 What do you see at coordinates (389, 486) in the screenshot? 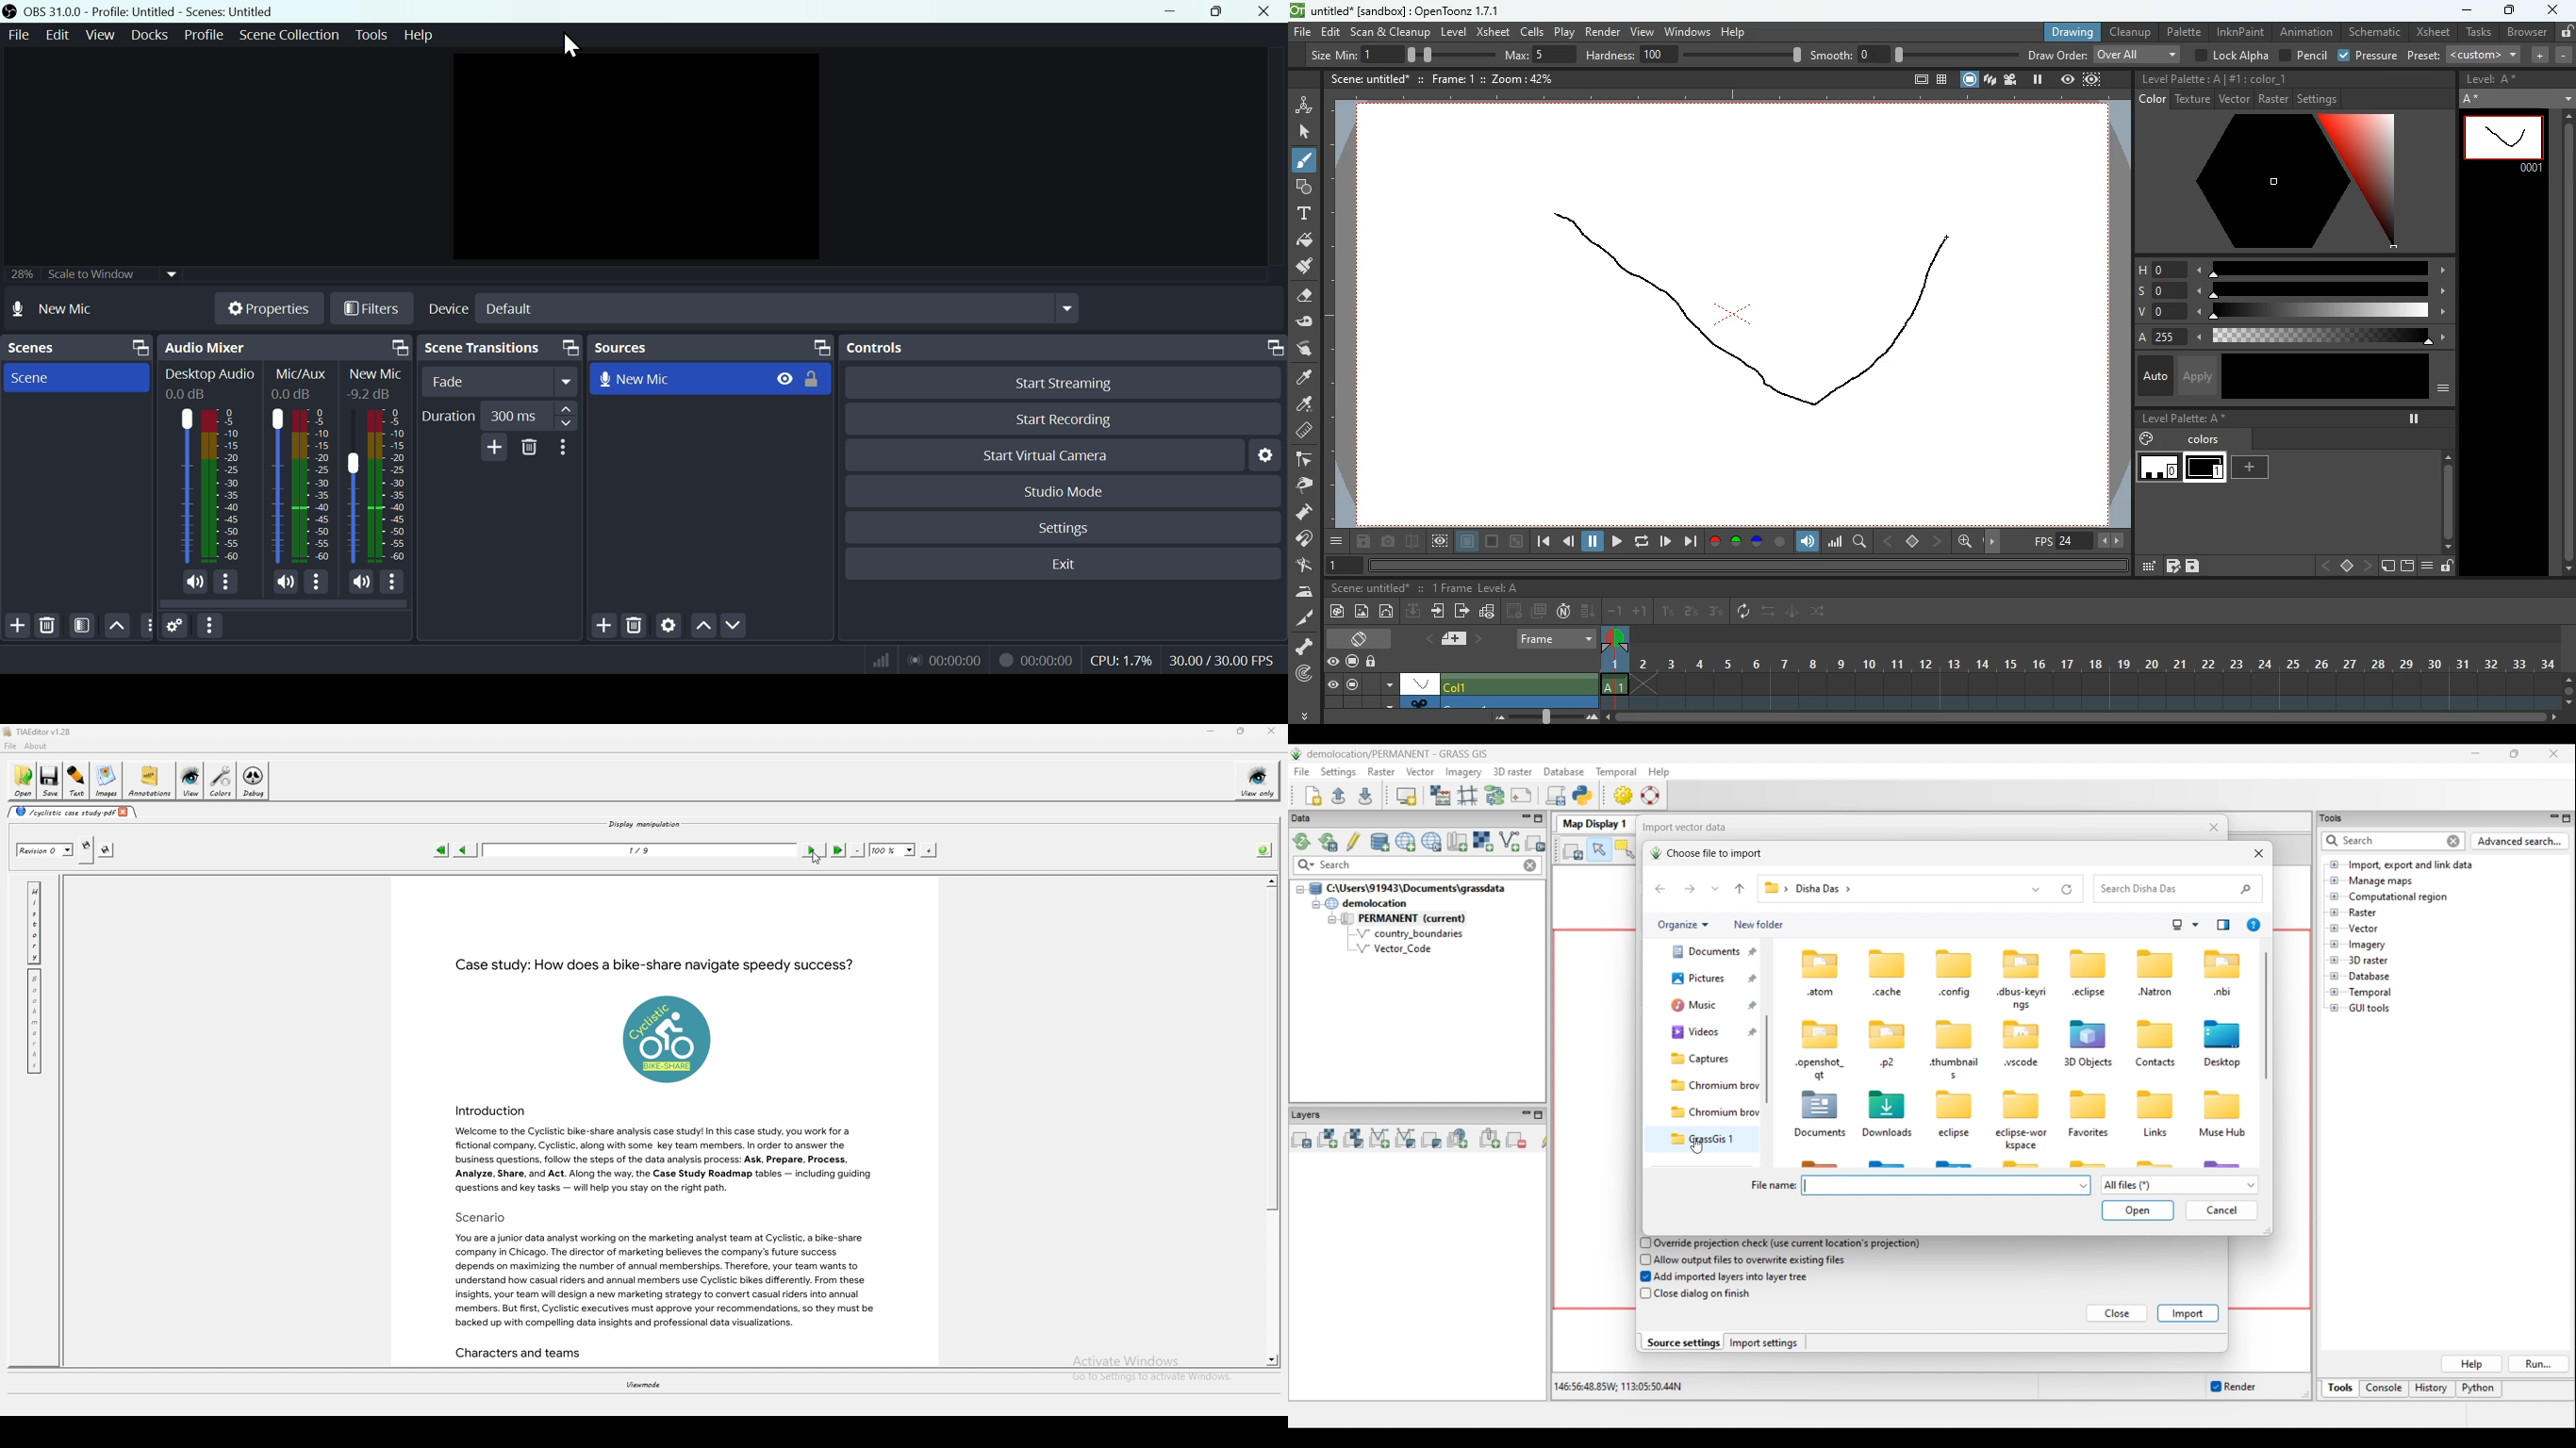
I see `Mic` at bounding box center [389, 486].